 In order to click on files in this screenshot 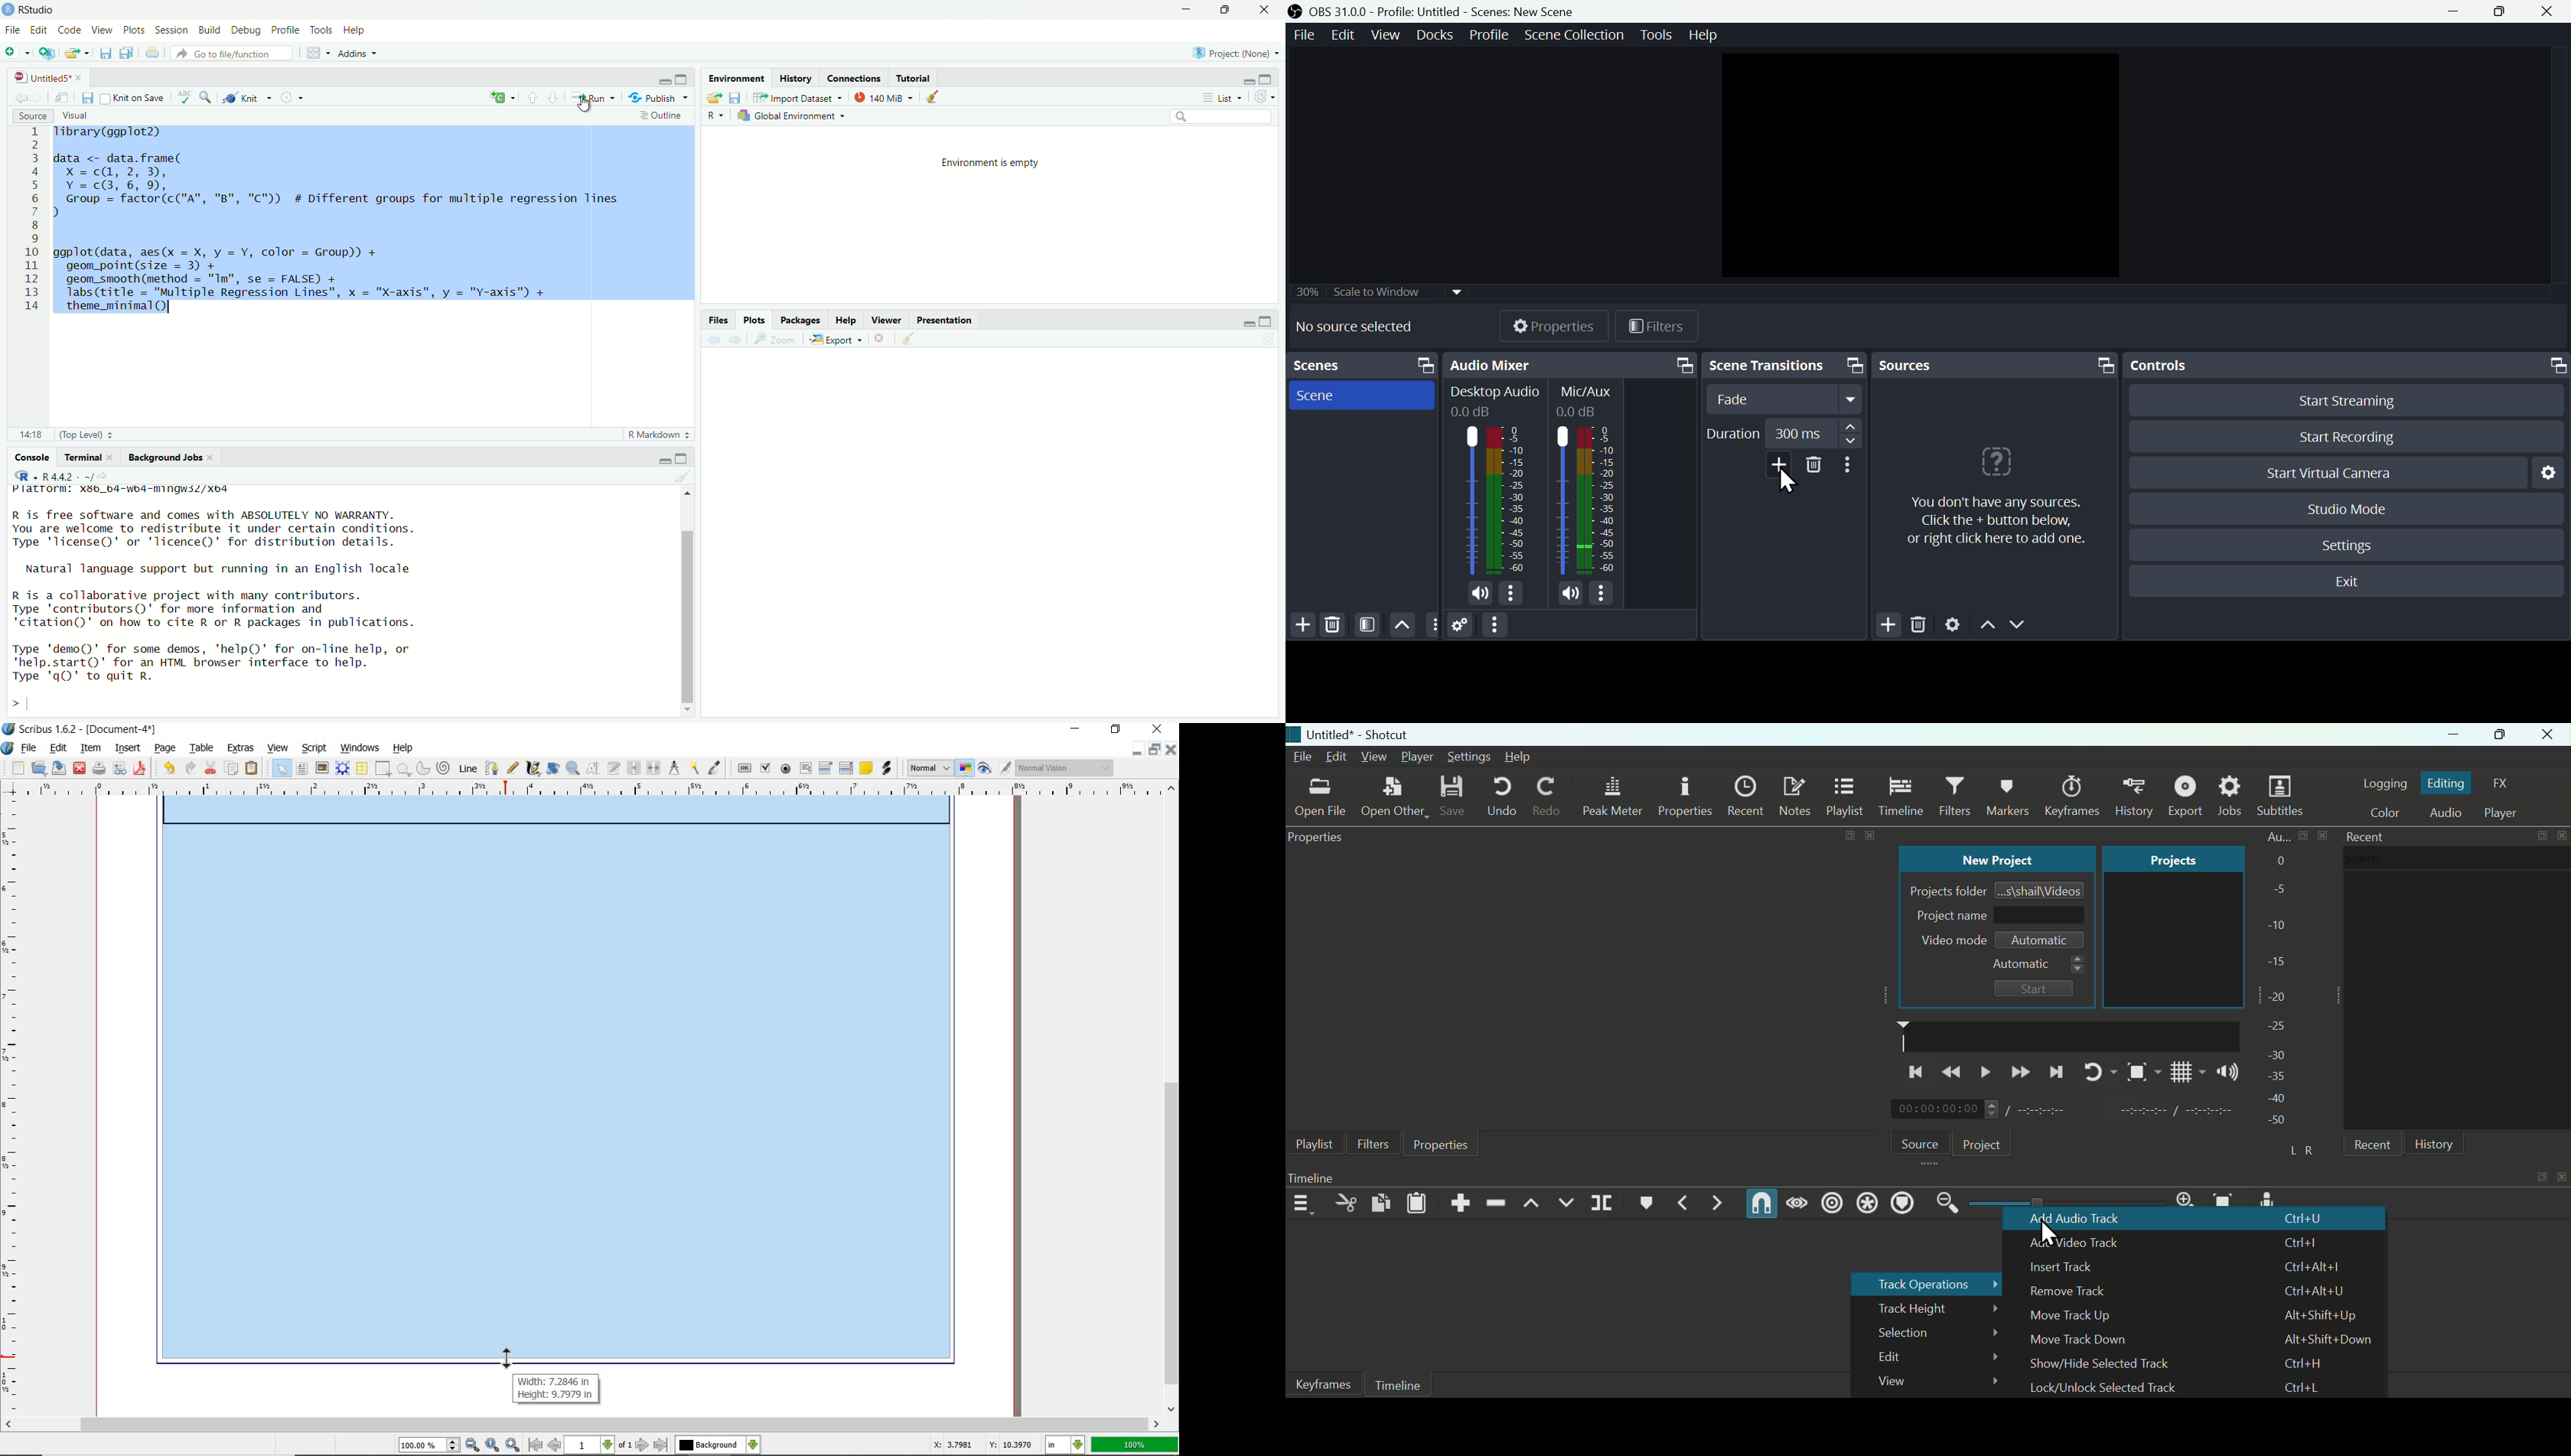, I will do `click(124, 53)`.